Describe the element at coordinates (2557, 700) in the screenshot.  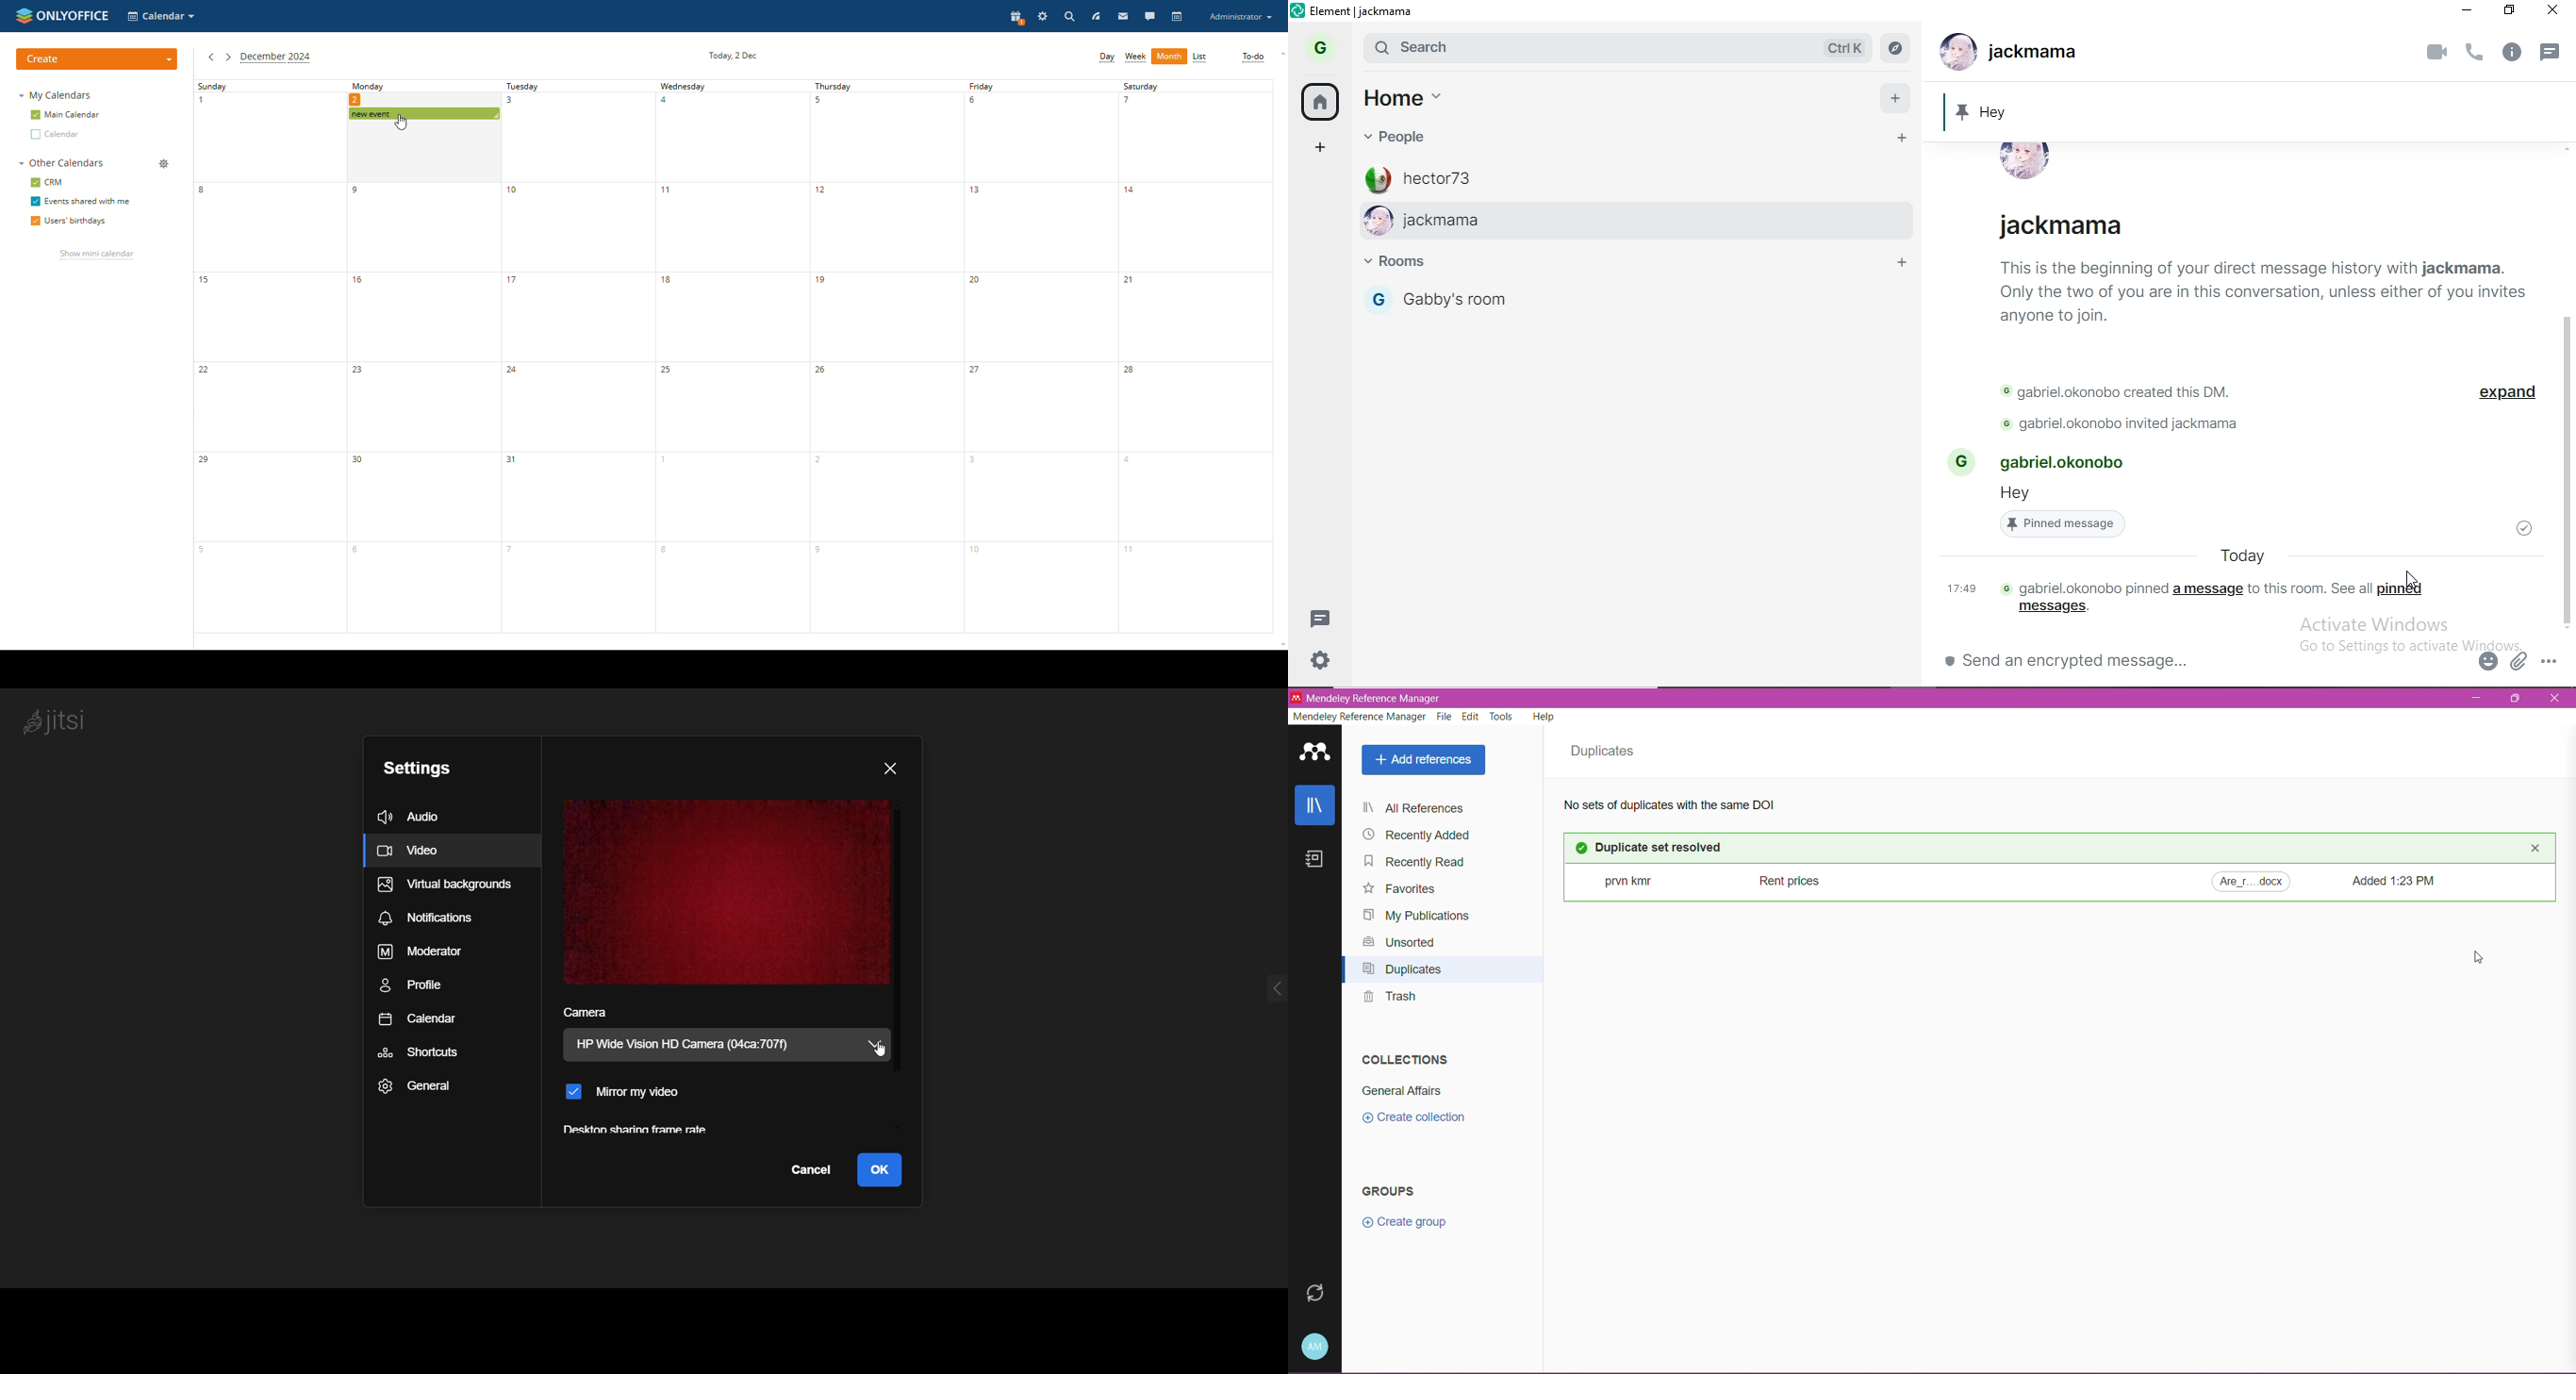
I see `Close` at that location.